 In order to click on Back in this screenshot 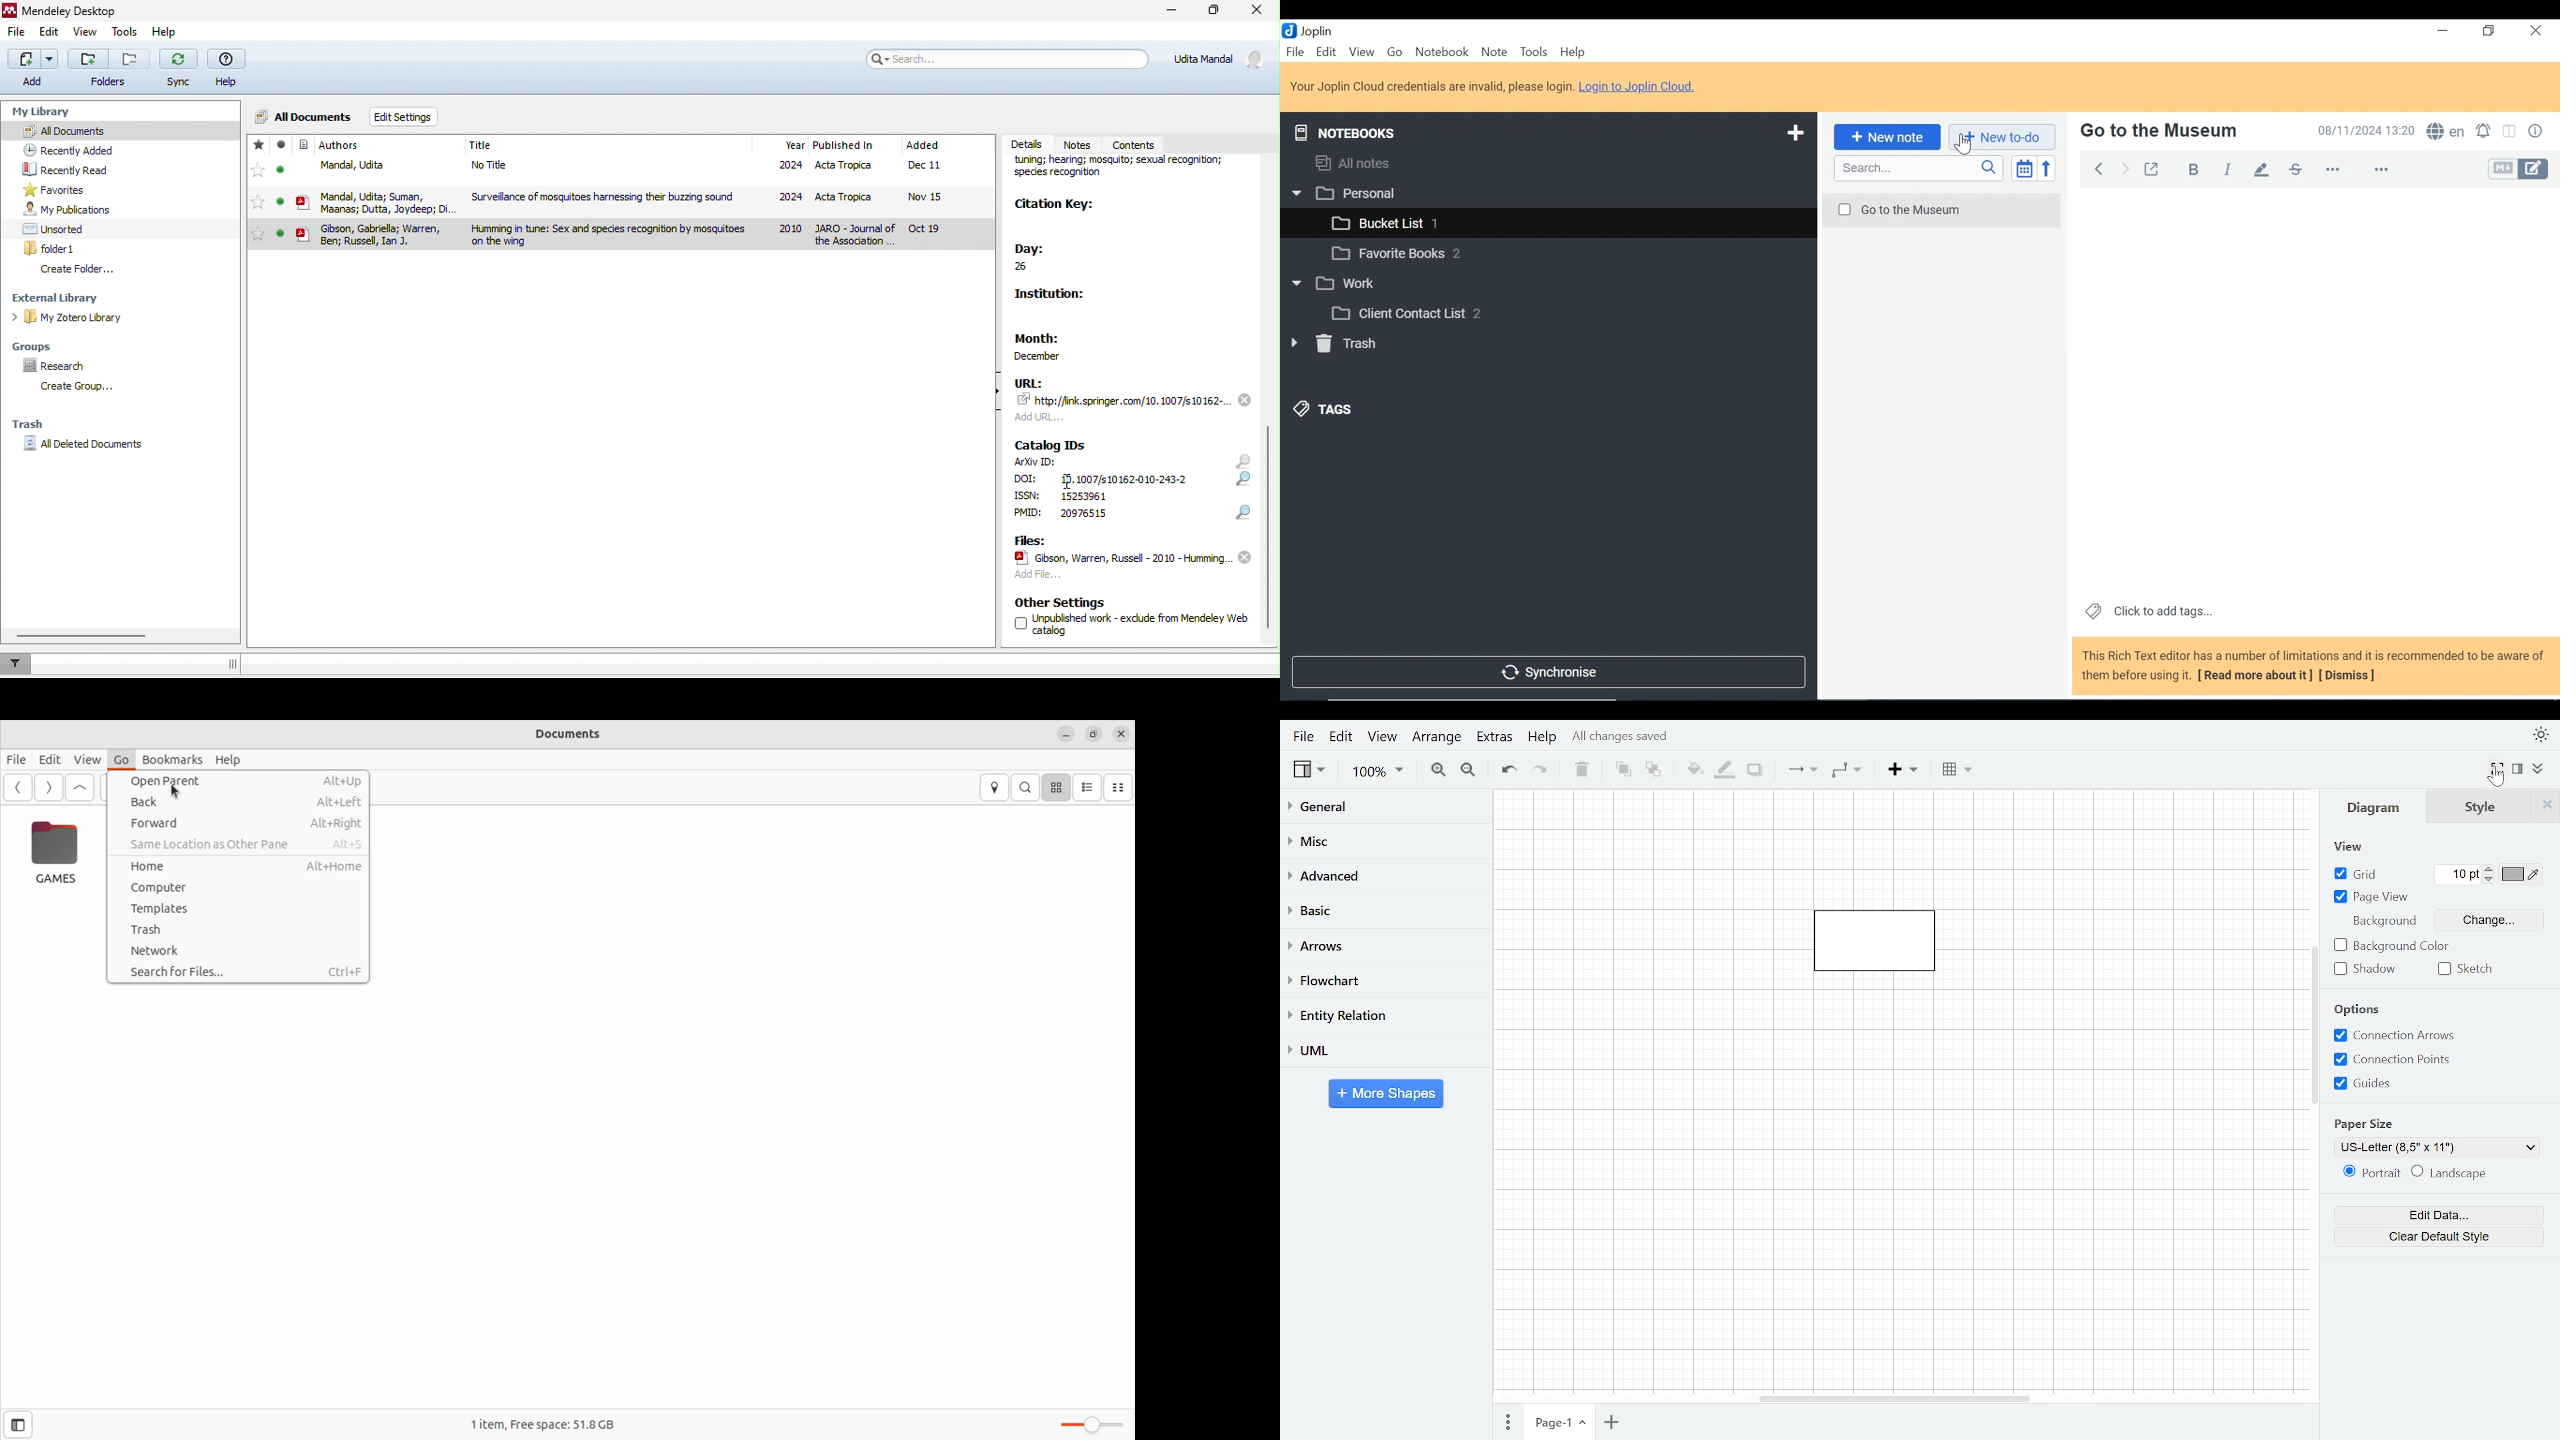, I will do `click(2095, 167)`.